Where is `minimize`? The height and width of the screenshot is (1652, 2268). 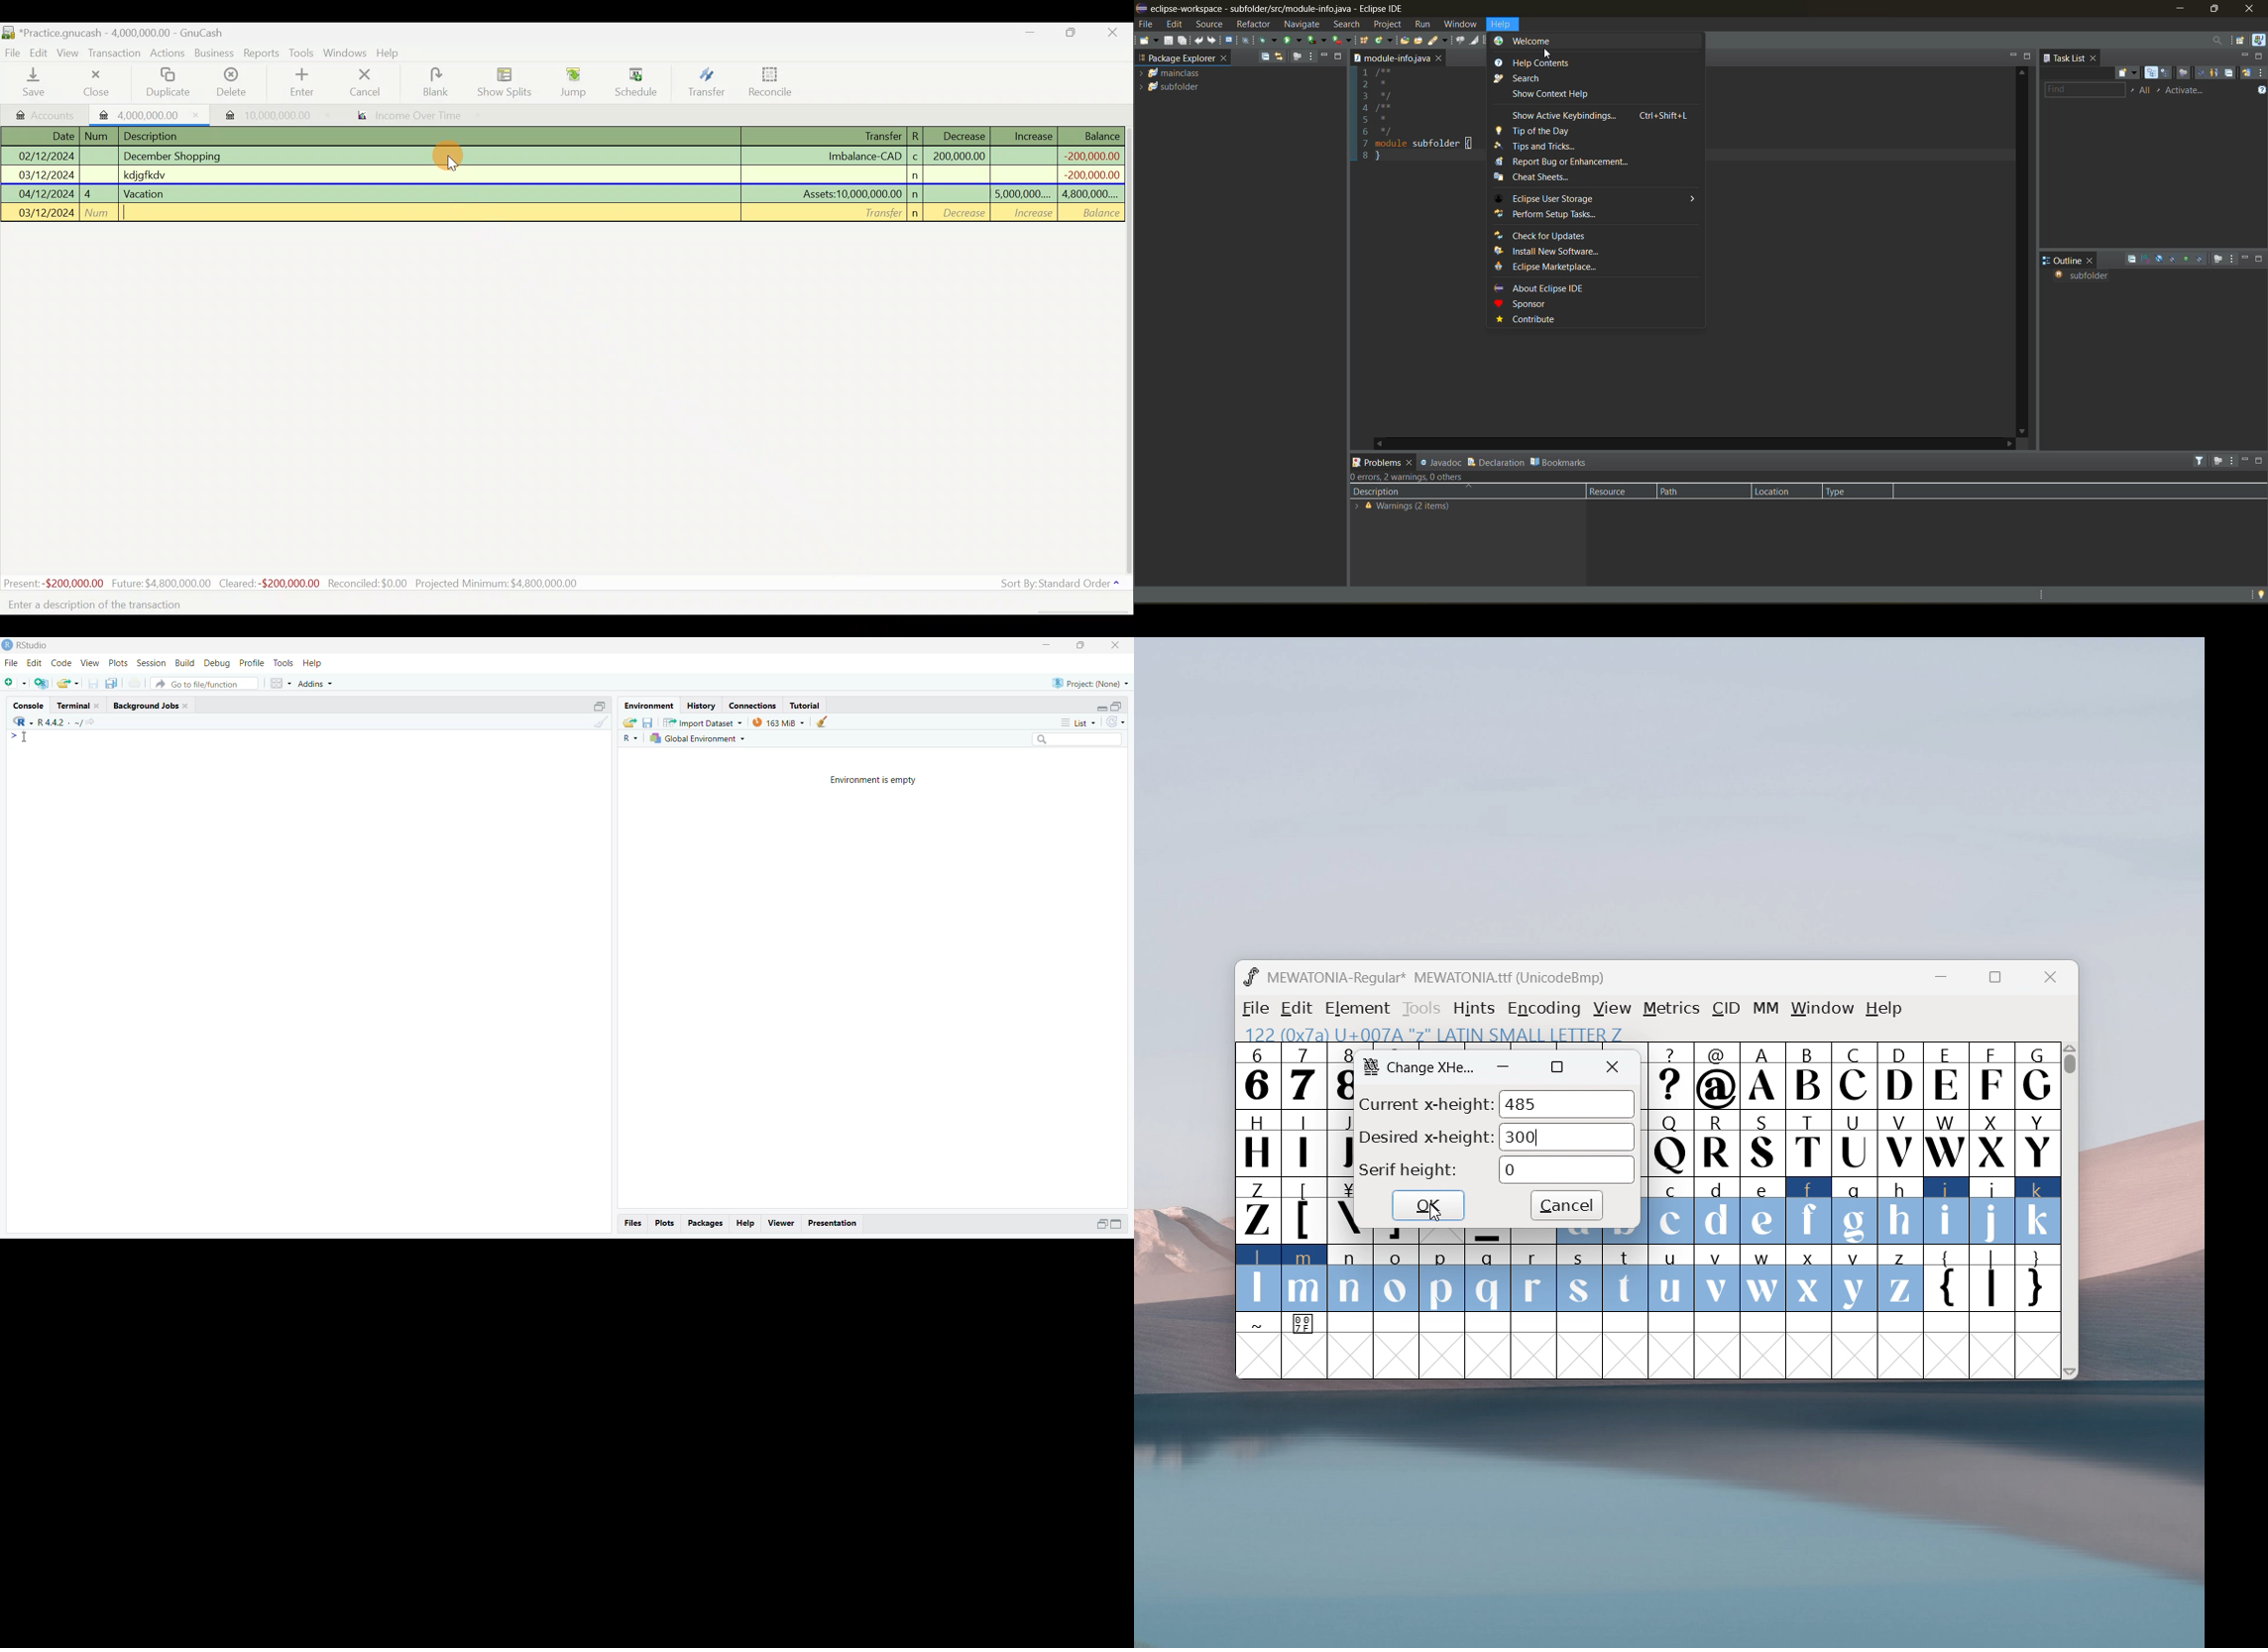 minimize is located at coordinates (1044, 645).